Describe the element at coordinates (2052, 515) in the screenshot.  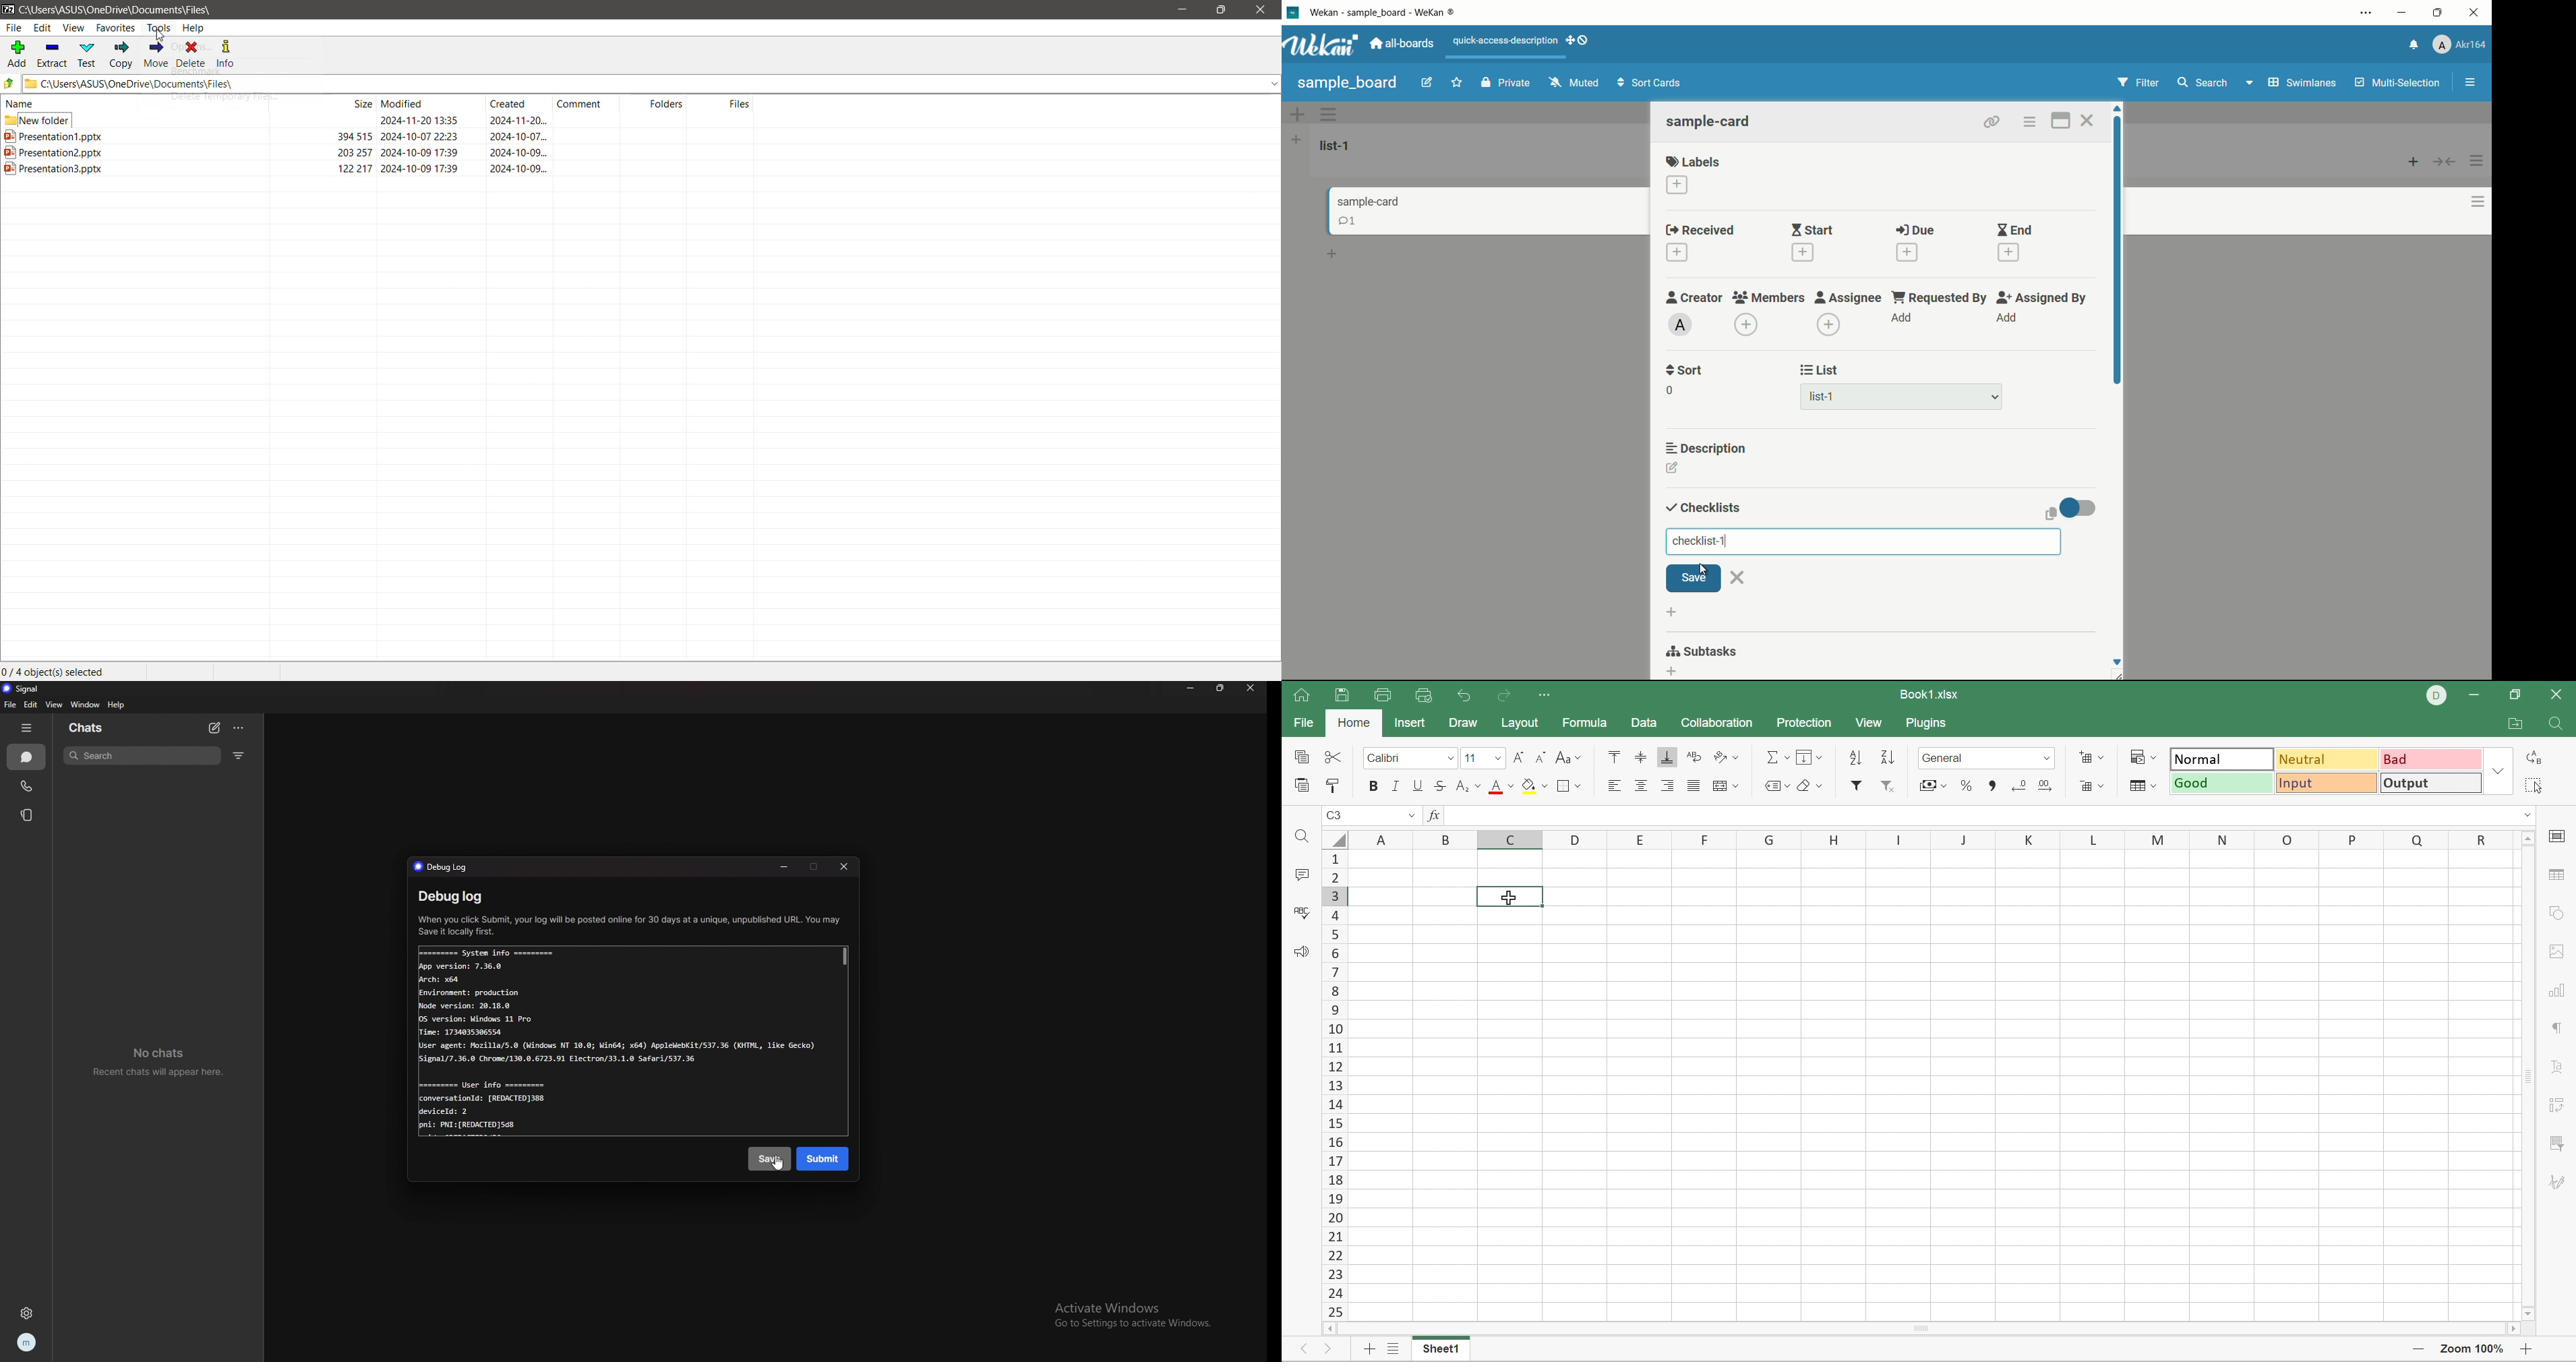
I see `copy clipboard` at that location.